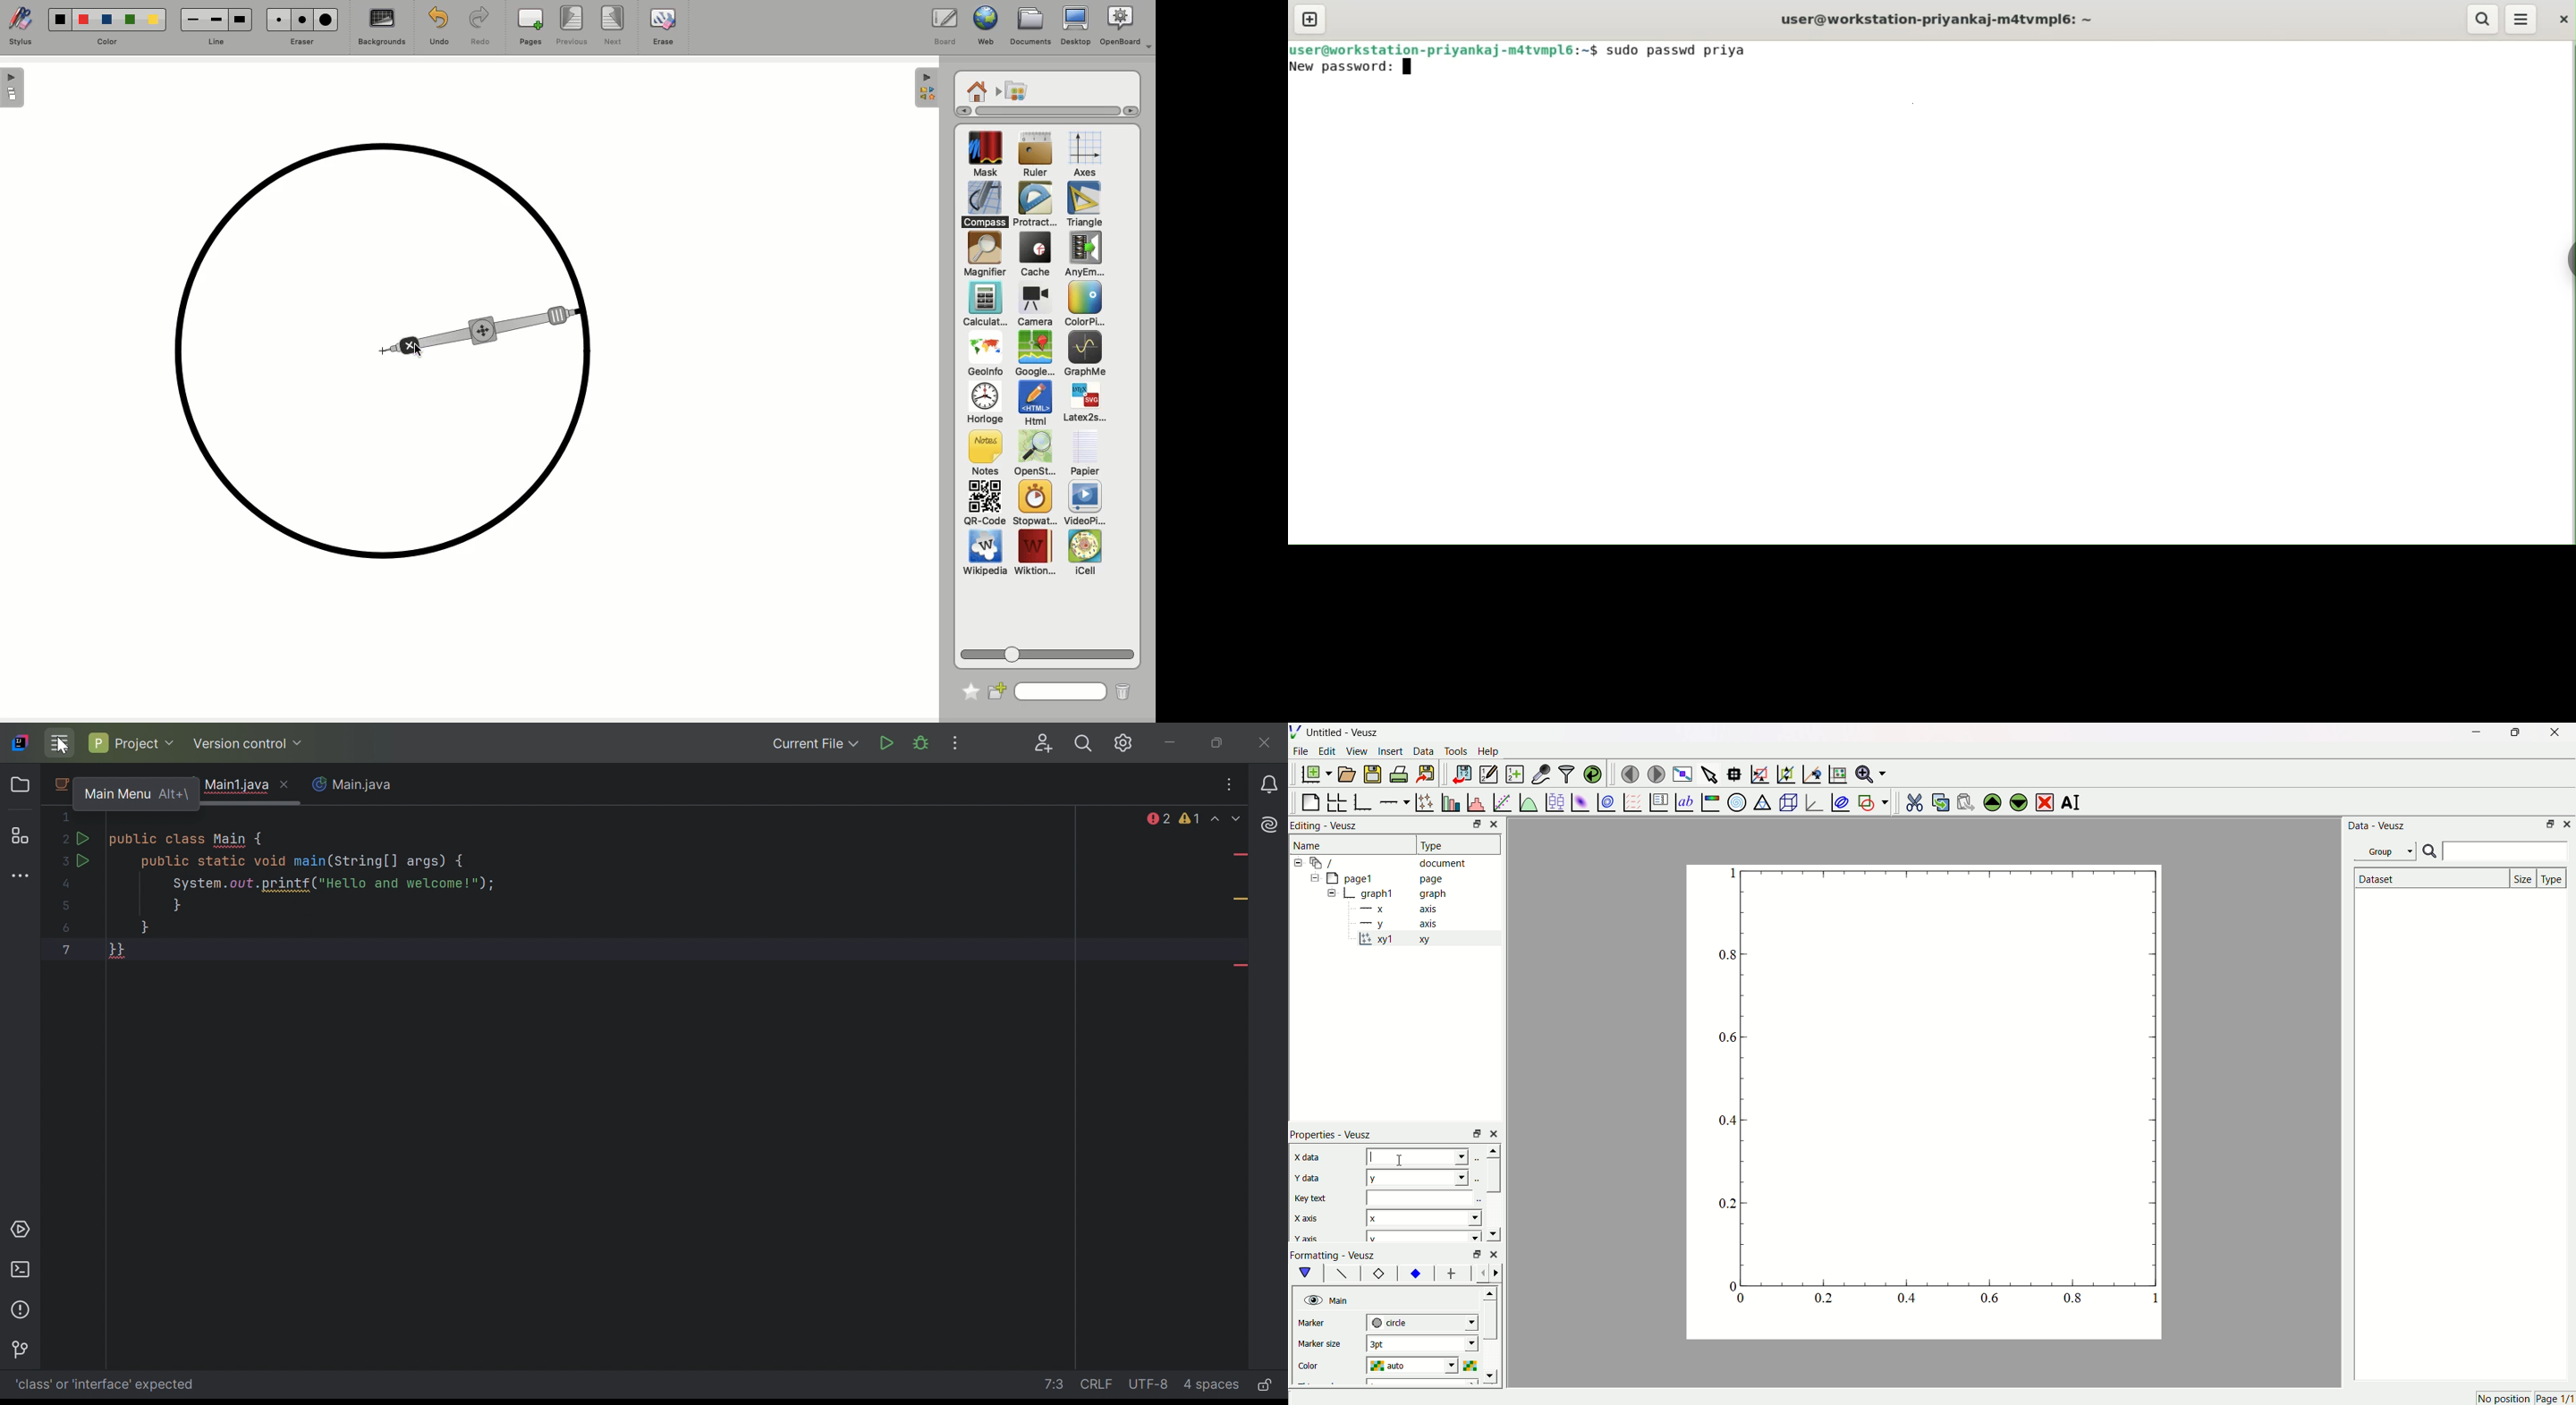  I want to click on Triangle, so click(1083, 205).